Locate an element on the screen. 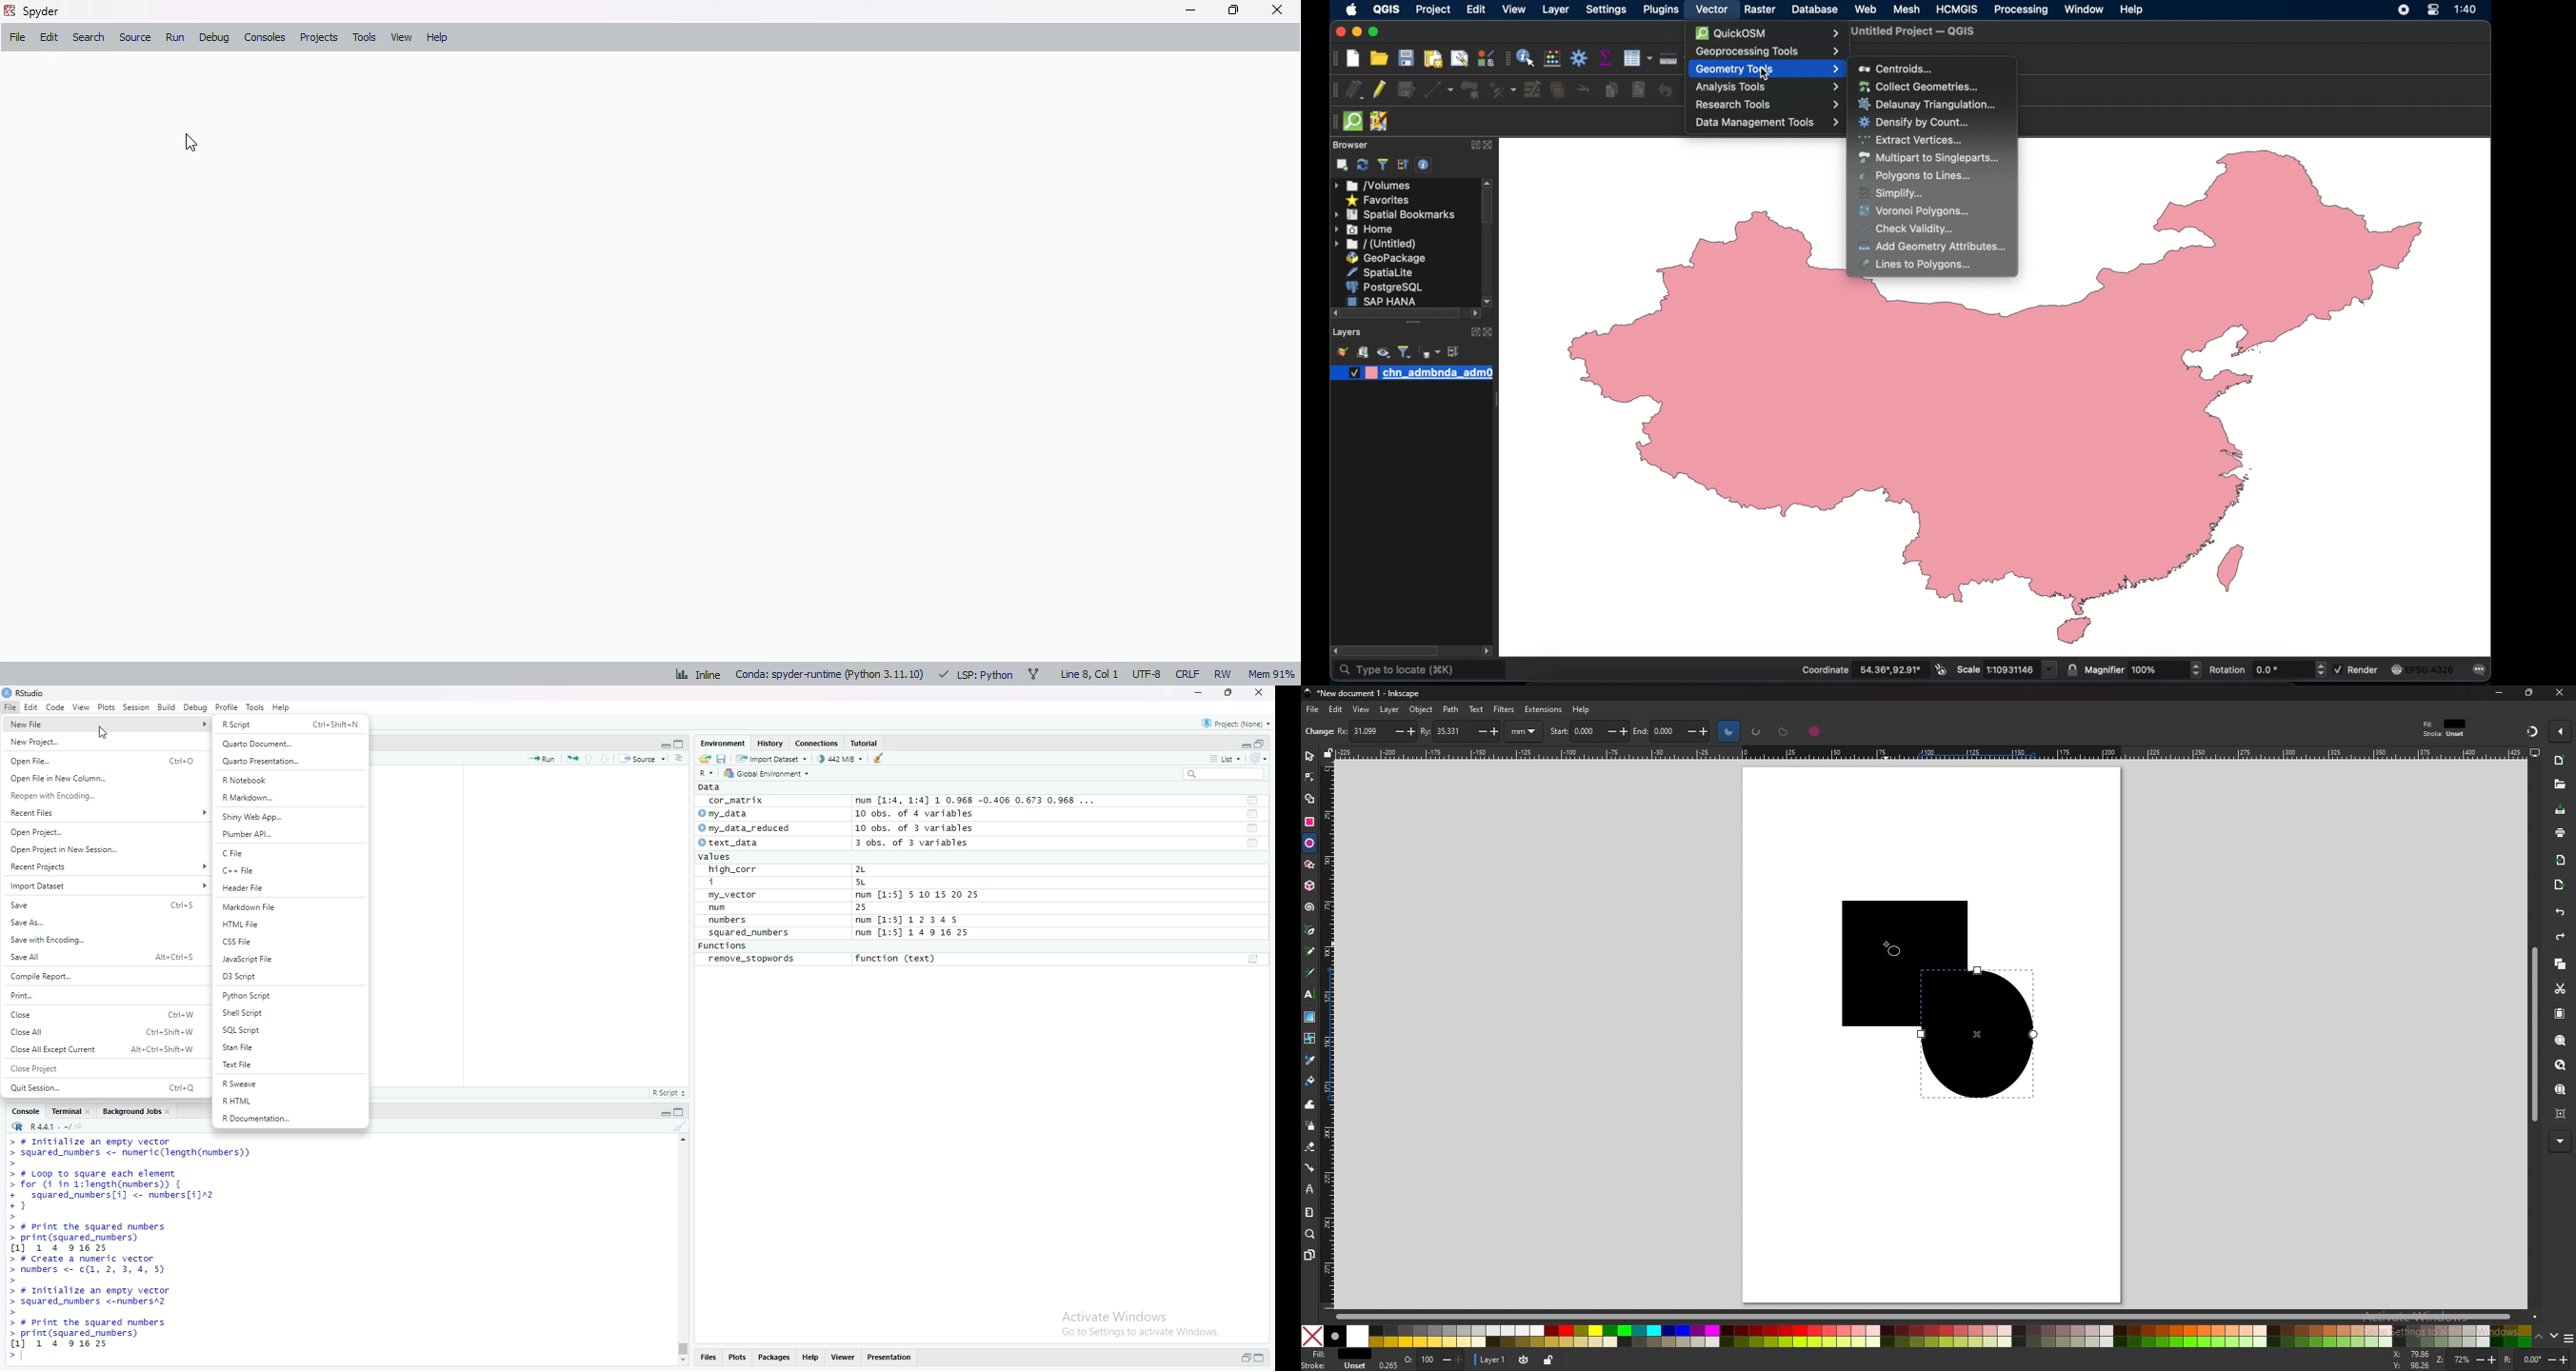 This screenshot has width=2576, height=1372. UTF-8 is located at coordinates (1148, 674).